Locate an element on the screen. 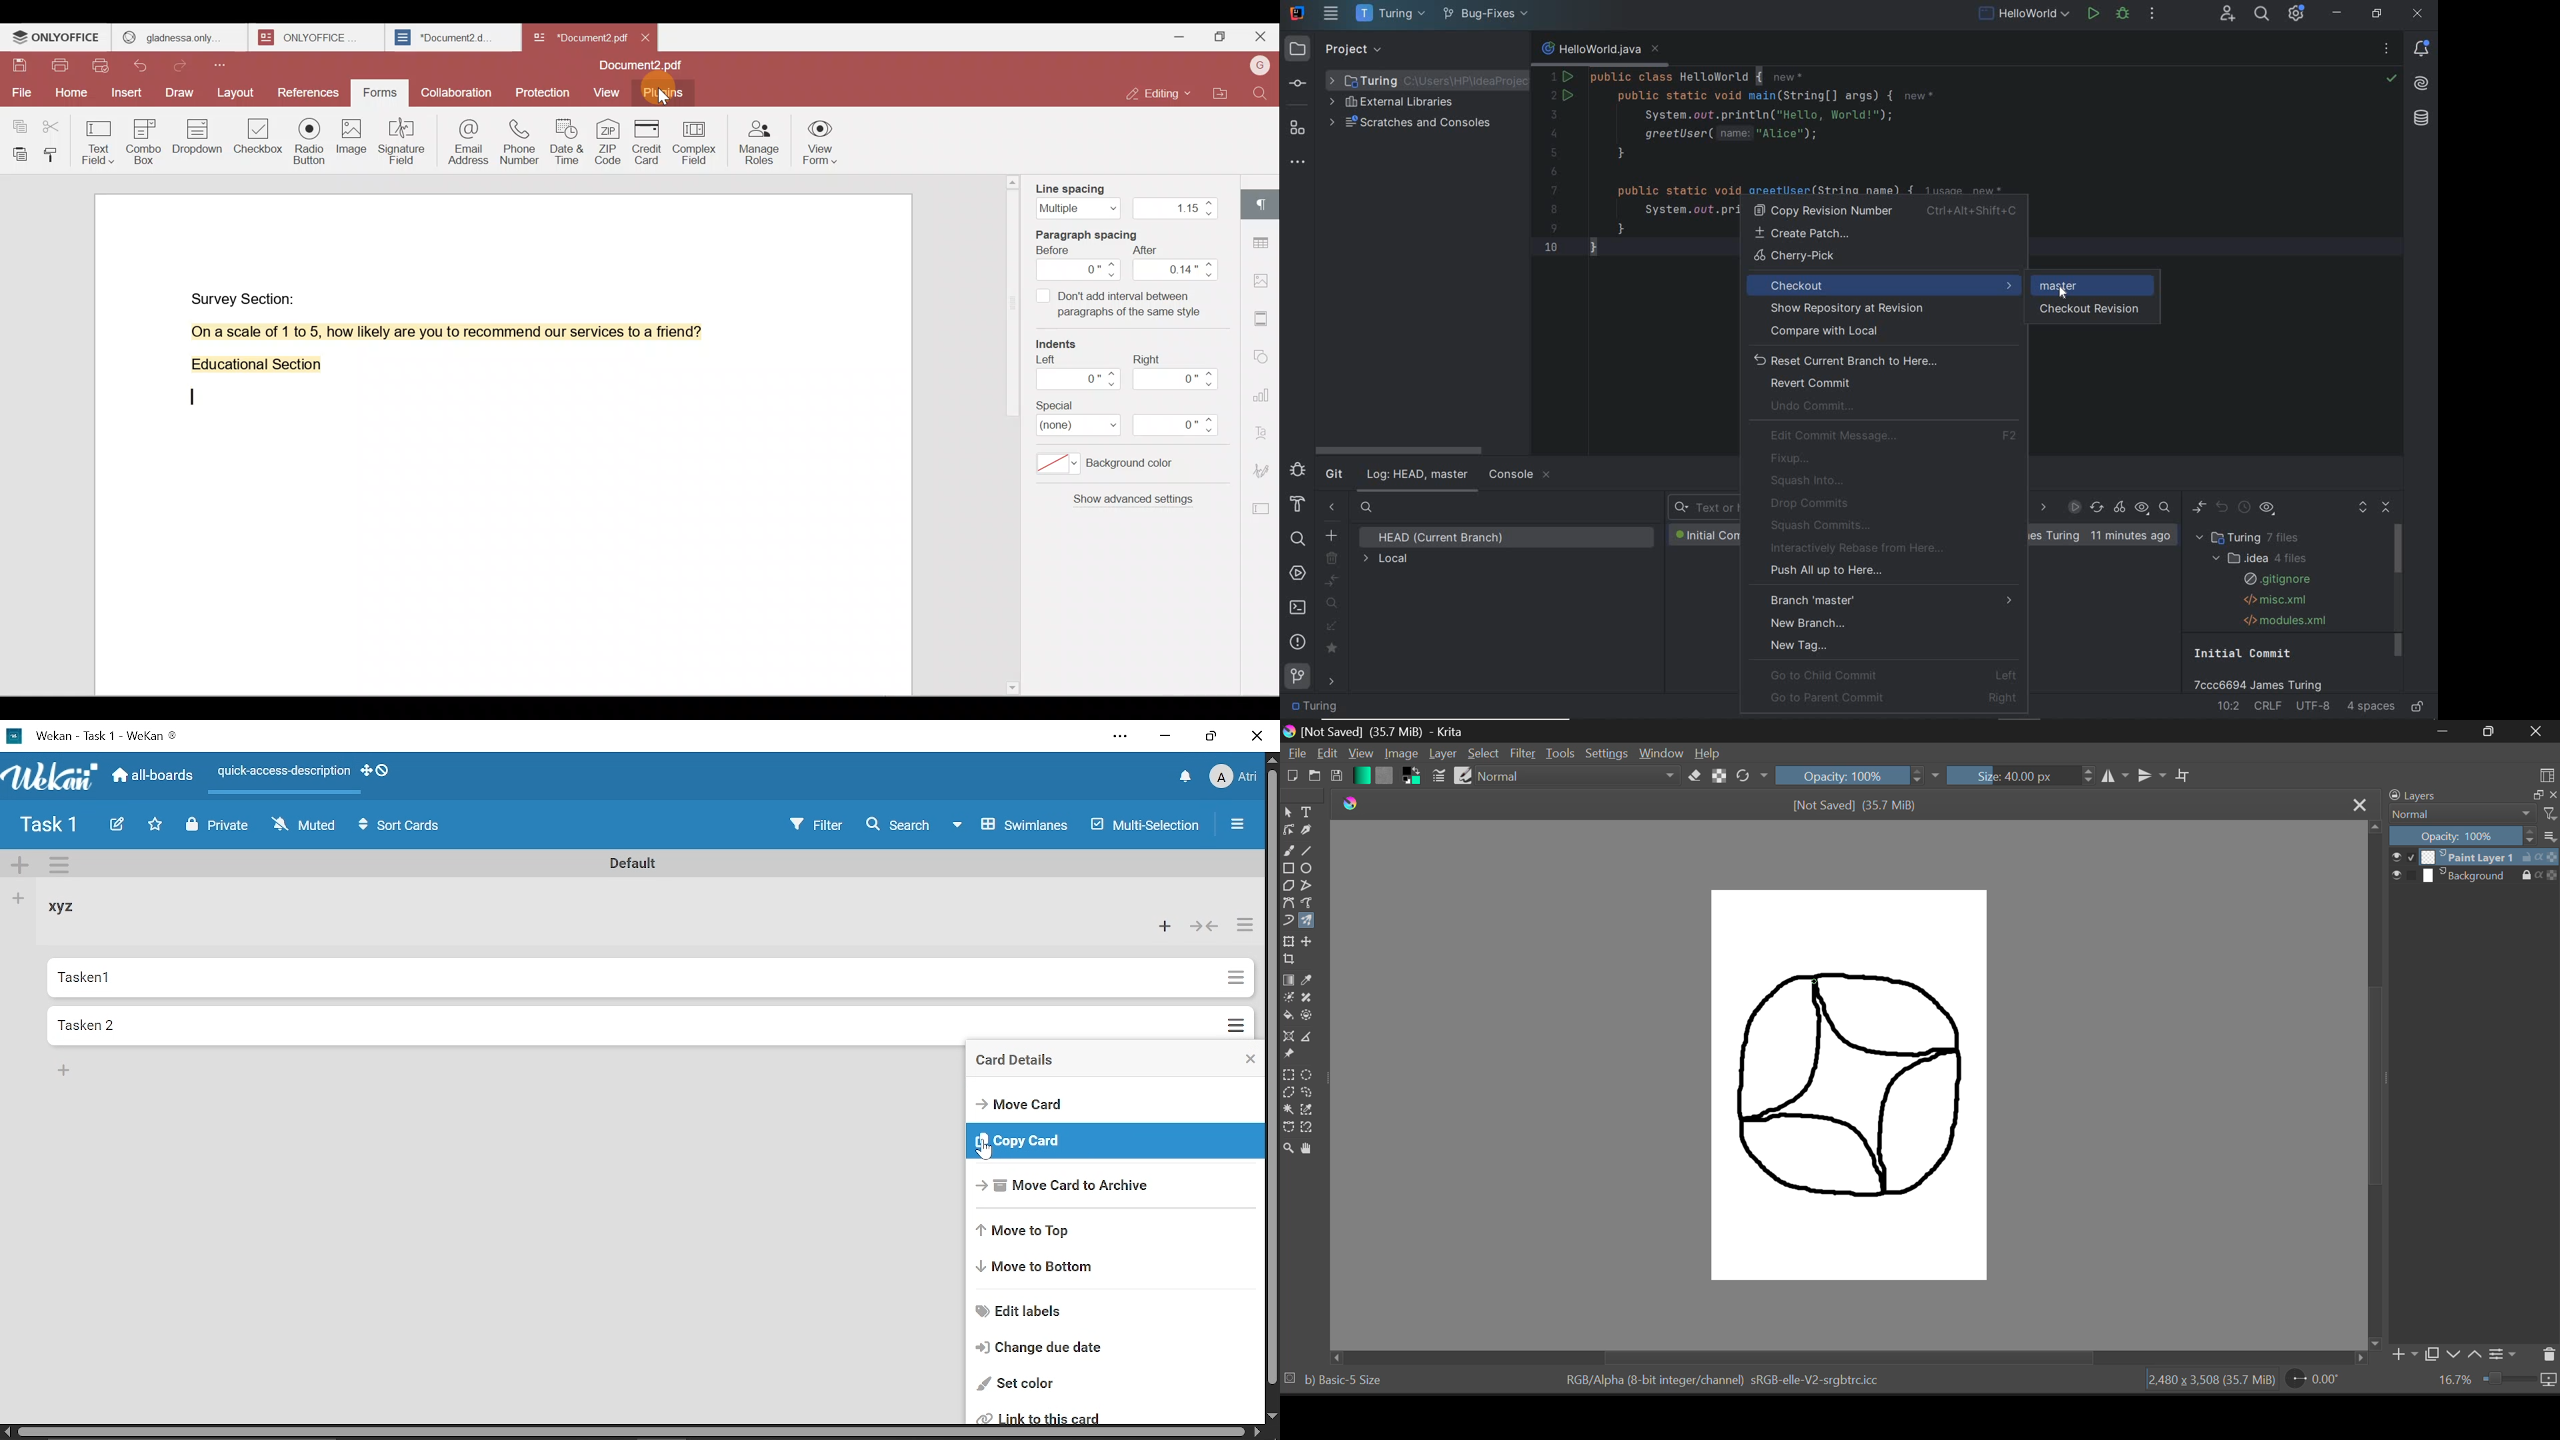  Settings is located at coordinates (1607, 754).